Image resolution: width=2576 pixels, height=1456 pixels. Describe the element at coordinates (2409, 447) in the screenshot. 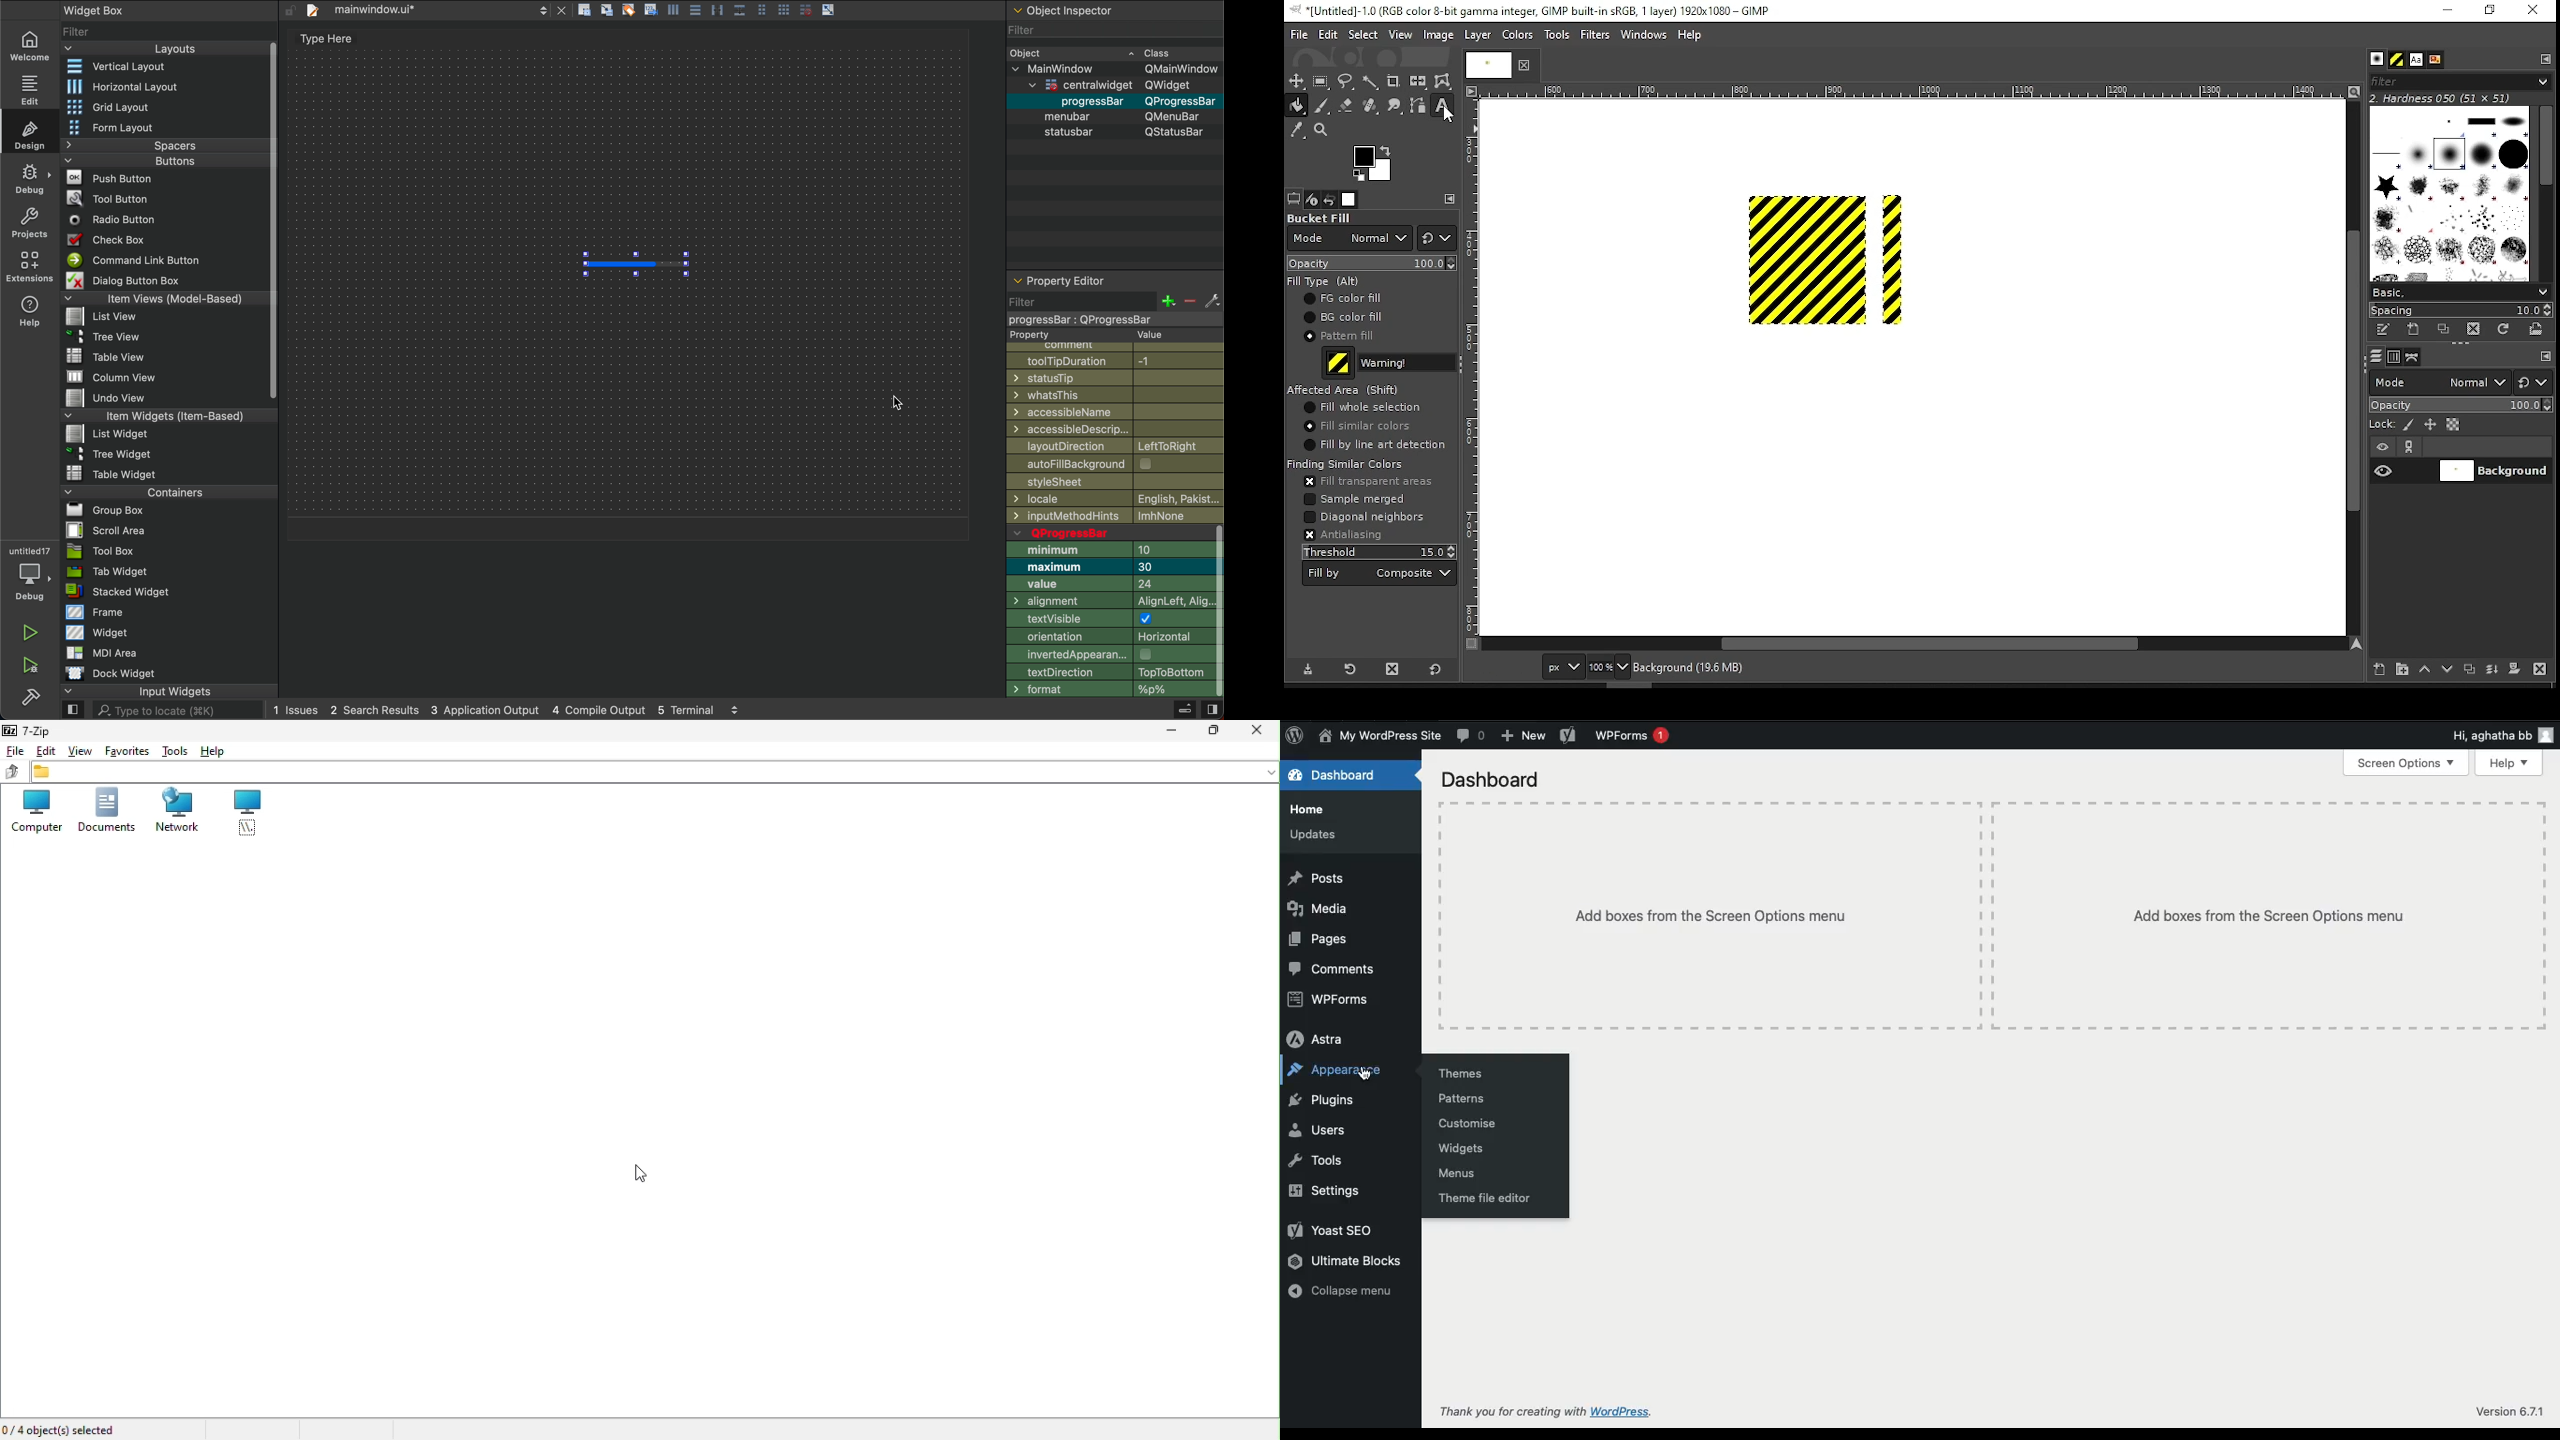

I see `link` at that location.